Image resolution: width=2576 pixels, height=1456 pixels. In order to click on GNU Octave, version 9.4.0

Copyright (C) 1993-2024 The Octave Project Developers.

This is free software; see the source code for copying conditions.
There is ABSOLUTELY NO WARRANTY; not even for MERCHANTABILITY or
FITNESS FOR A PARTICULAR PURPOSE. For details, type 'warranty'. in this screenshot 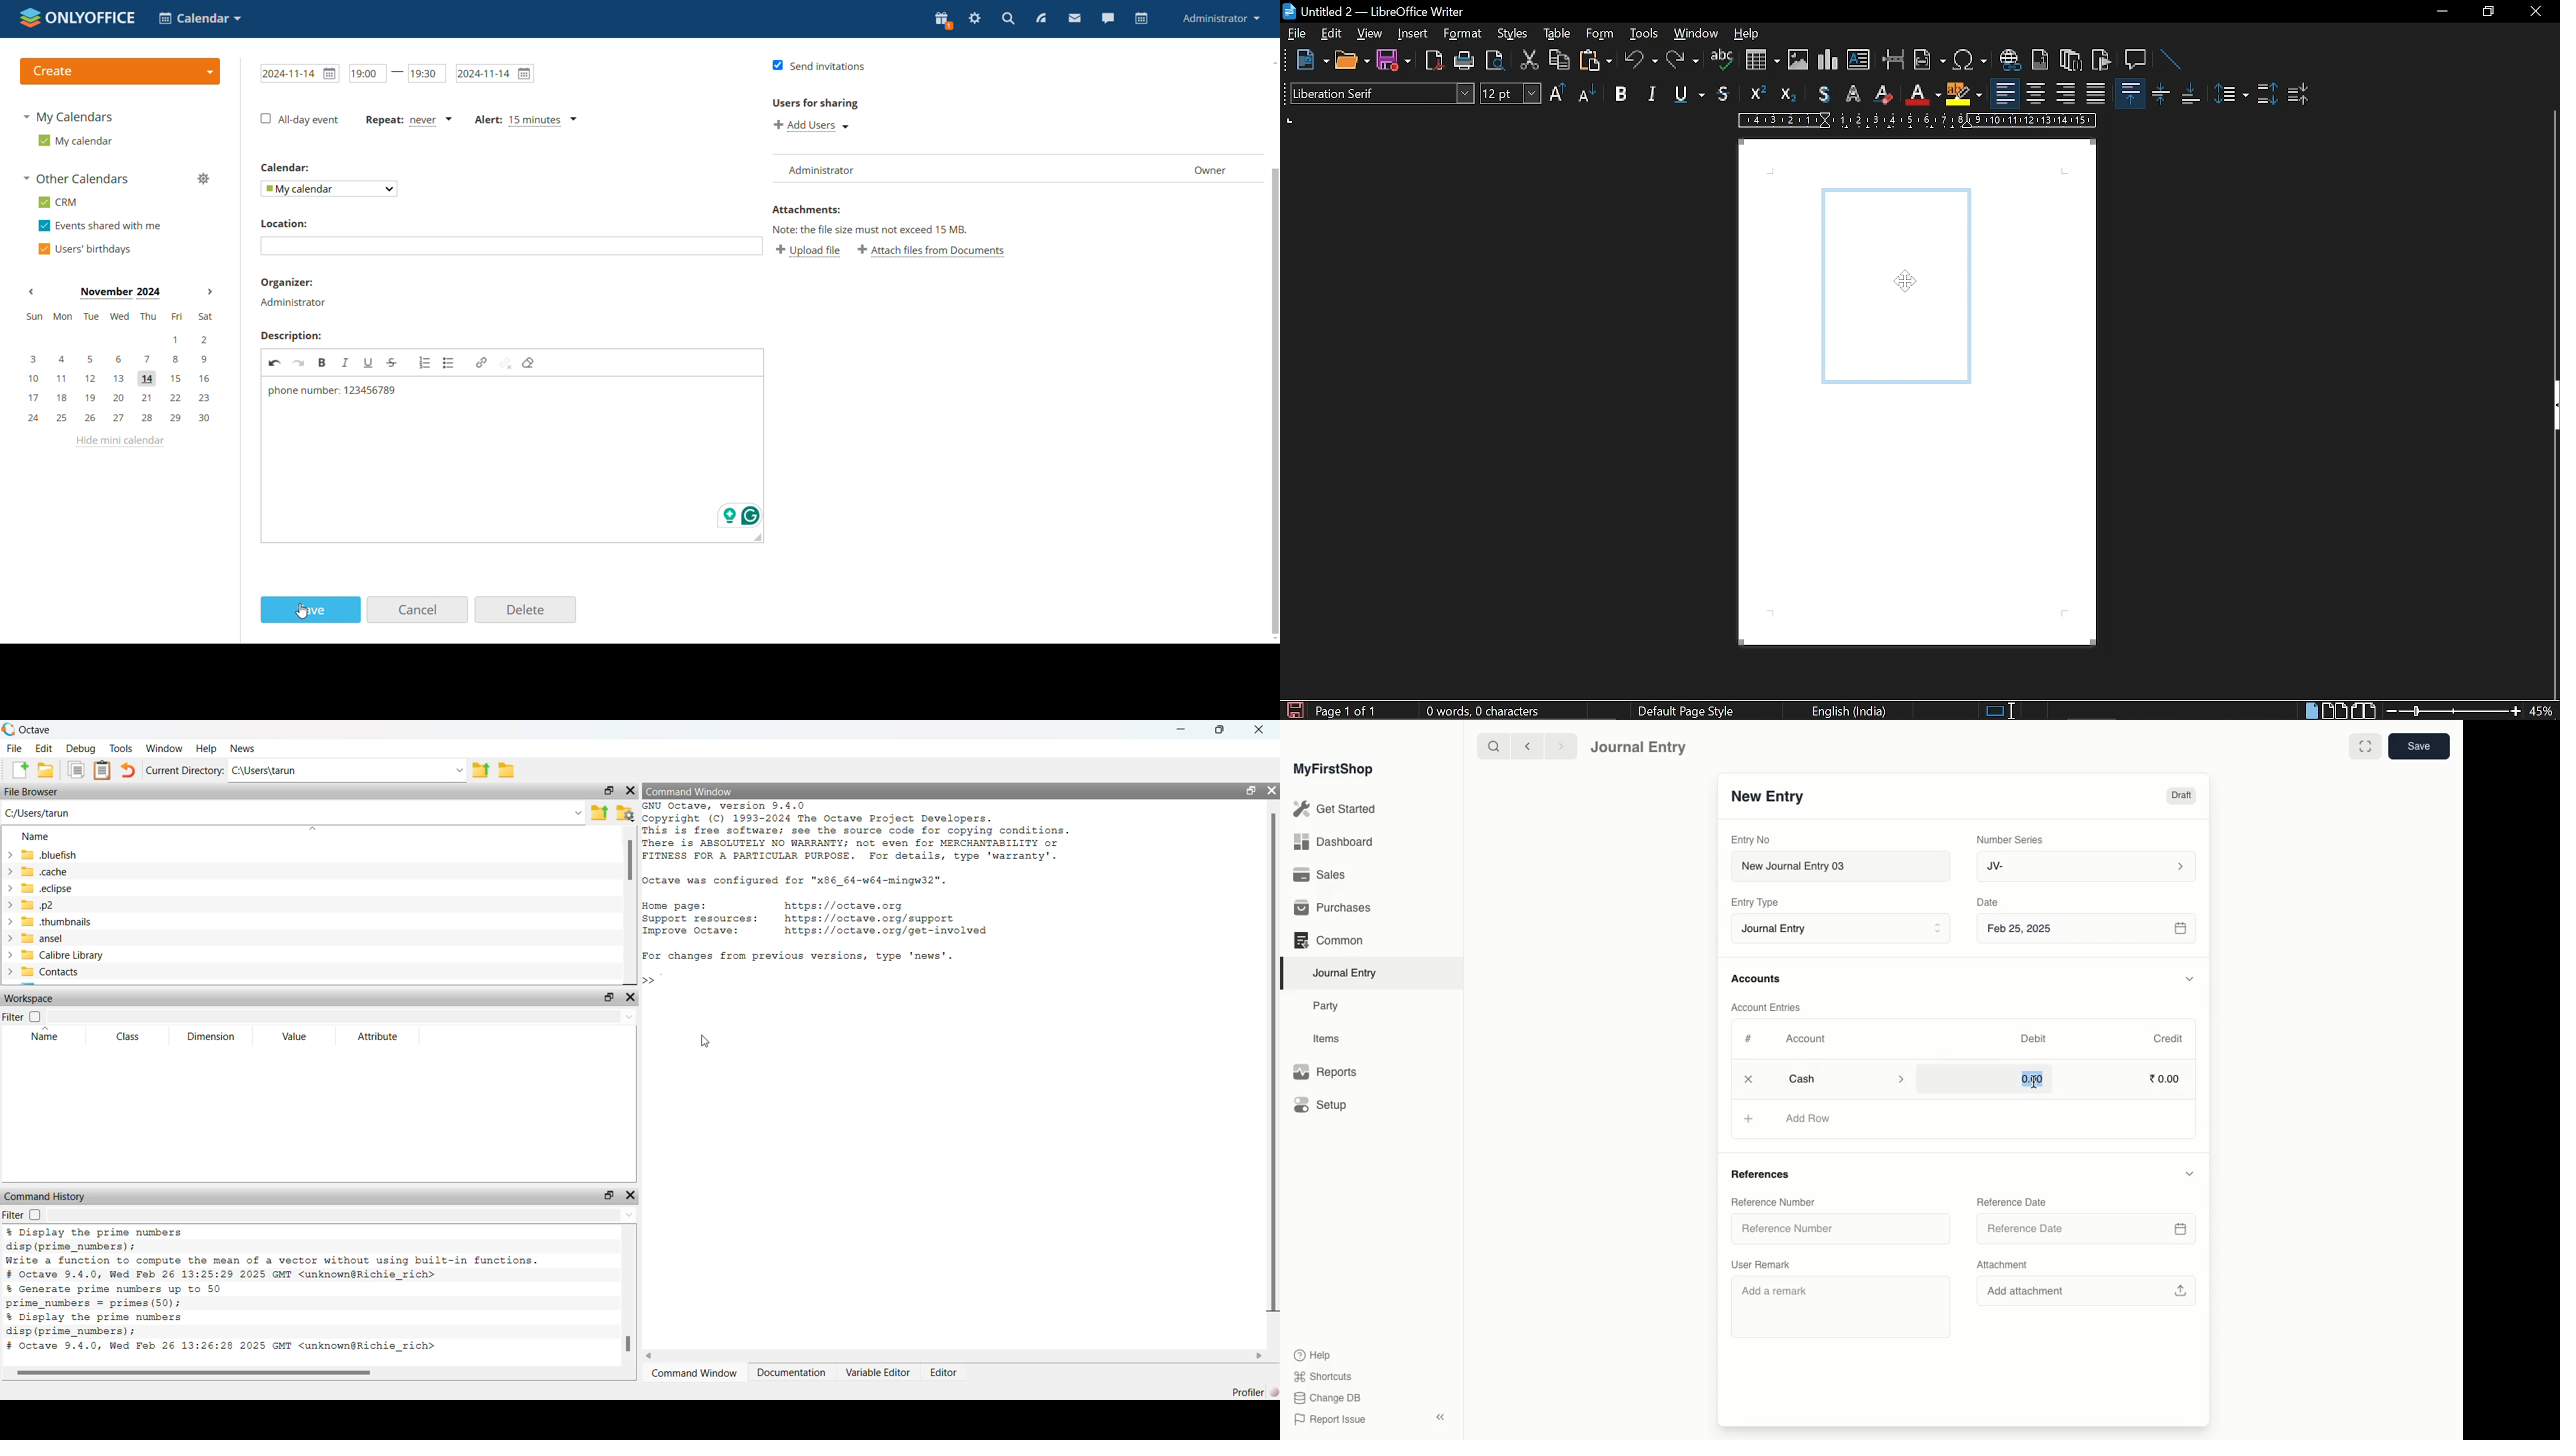, I will do `click(855, 832)`.